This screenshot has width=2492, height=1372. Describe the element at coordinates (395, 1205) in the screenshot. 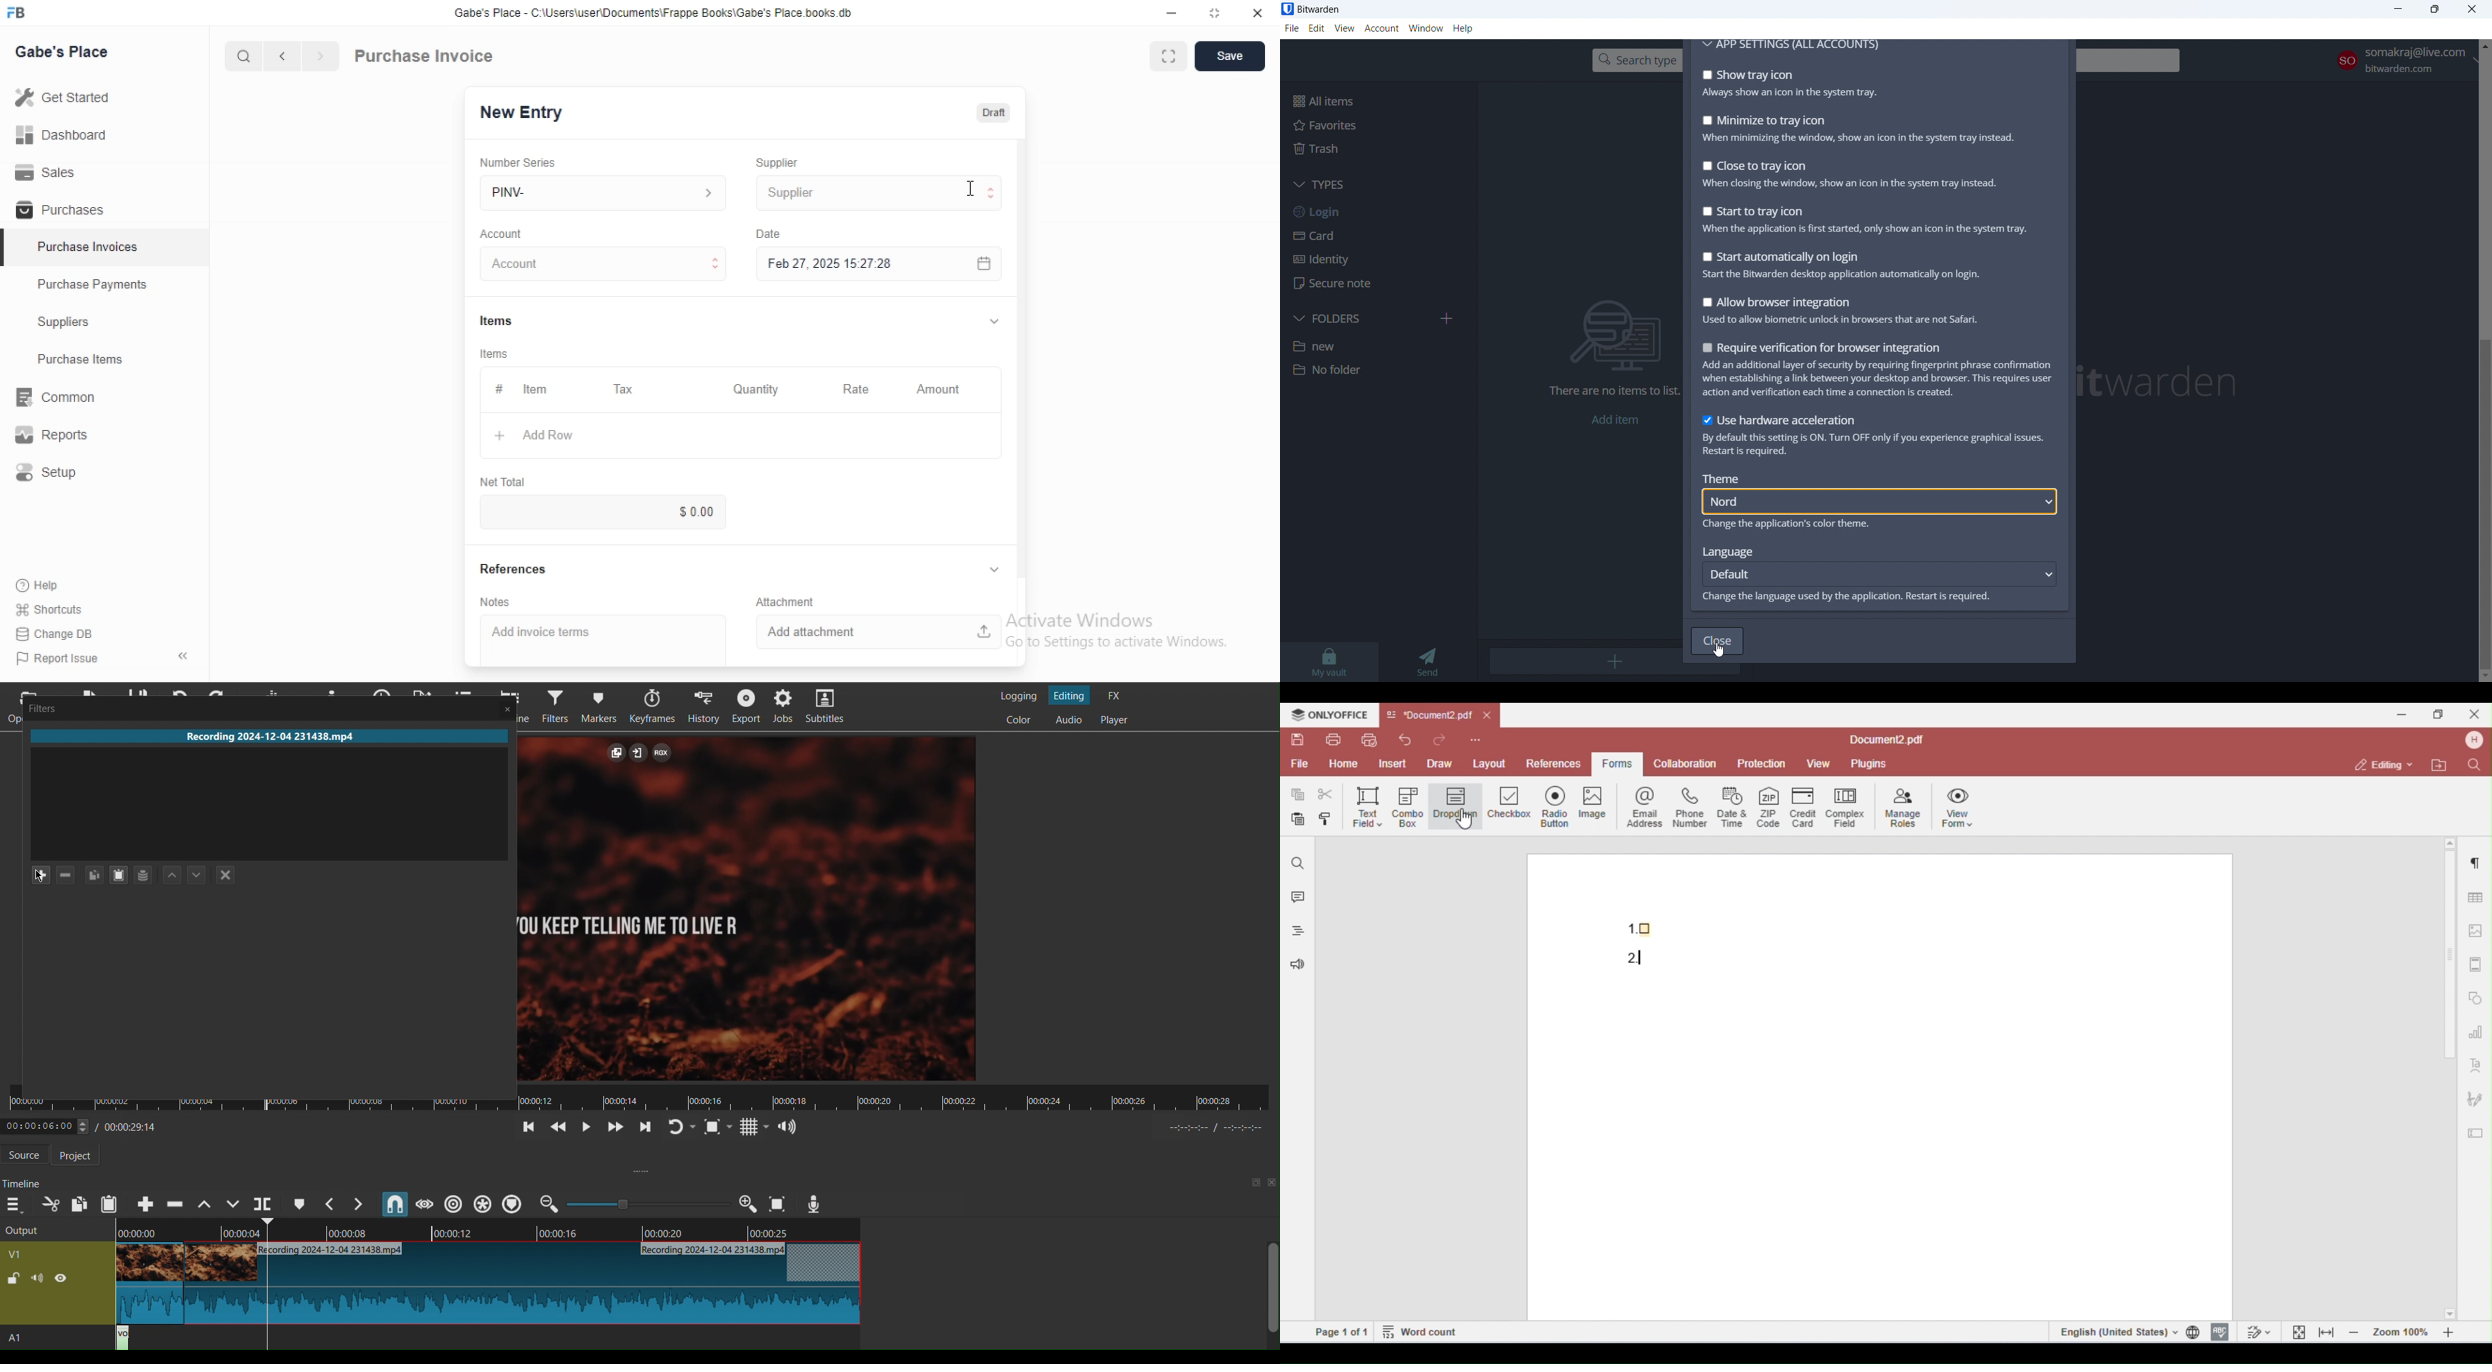

I see `Snap` at that location.